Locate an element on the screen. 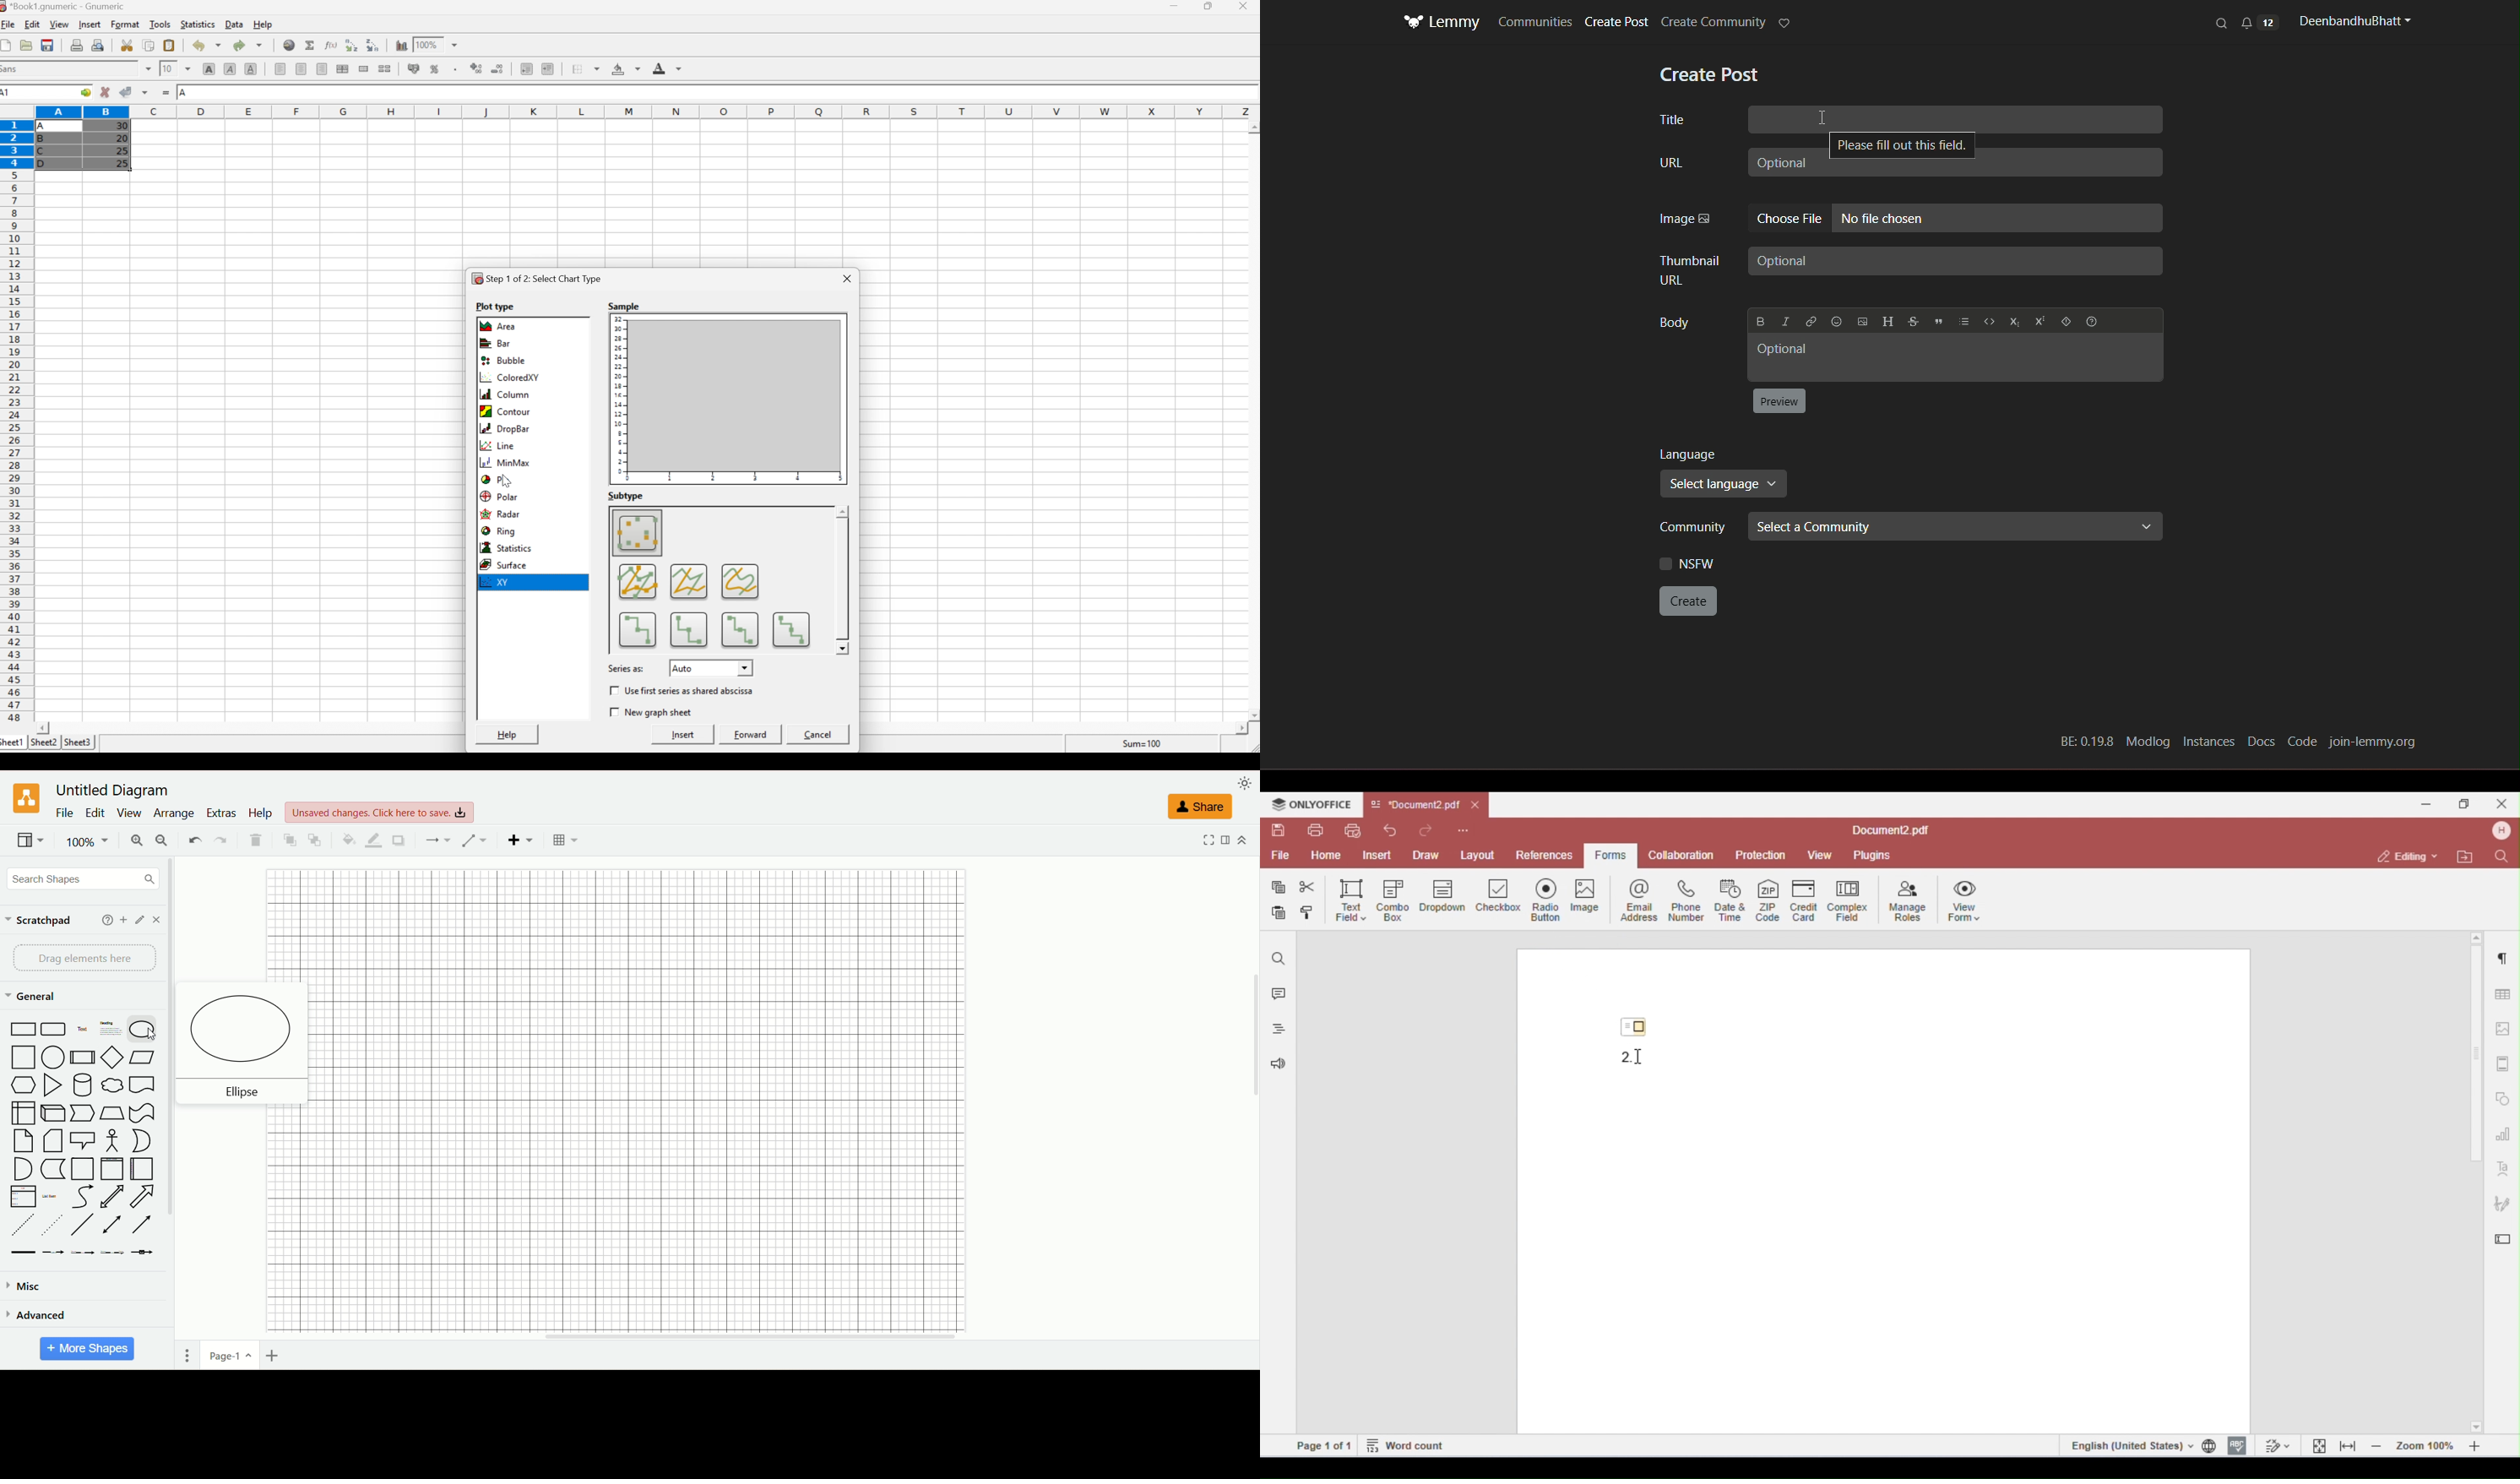 Image resolution: width=2520 pixels, height=1484 pixels. Scroll Down is located at coordinates (1252, 715).